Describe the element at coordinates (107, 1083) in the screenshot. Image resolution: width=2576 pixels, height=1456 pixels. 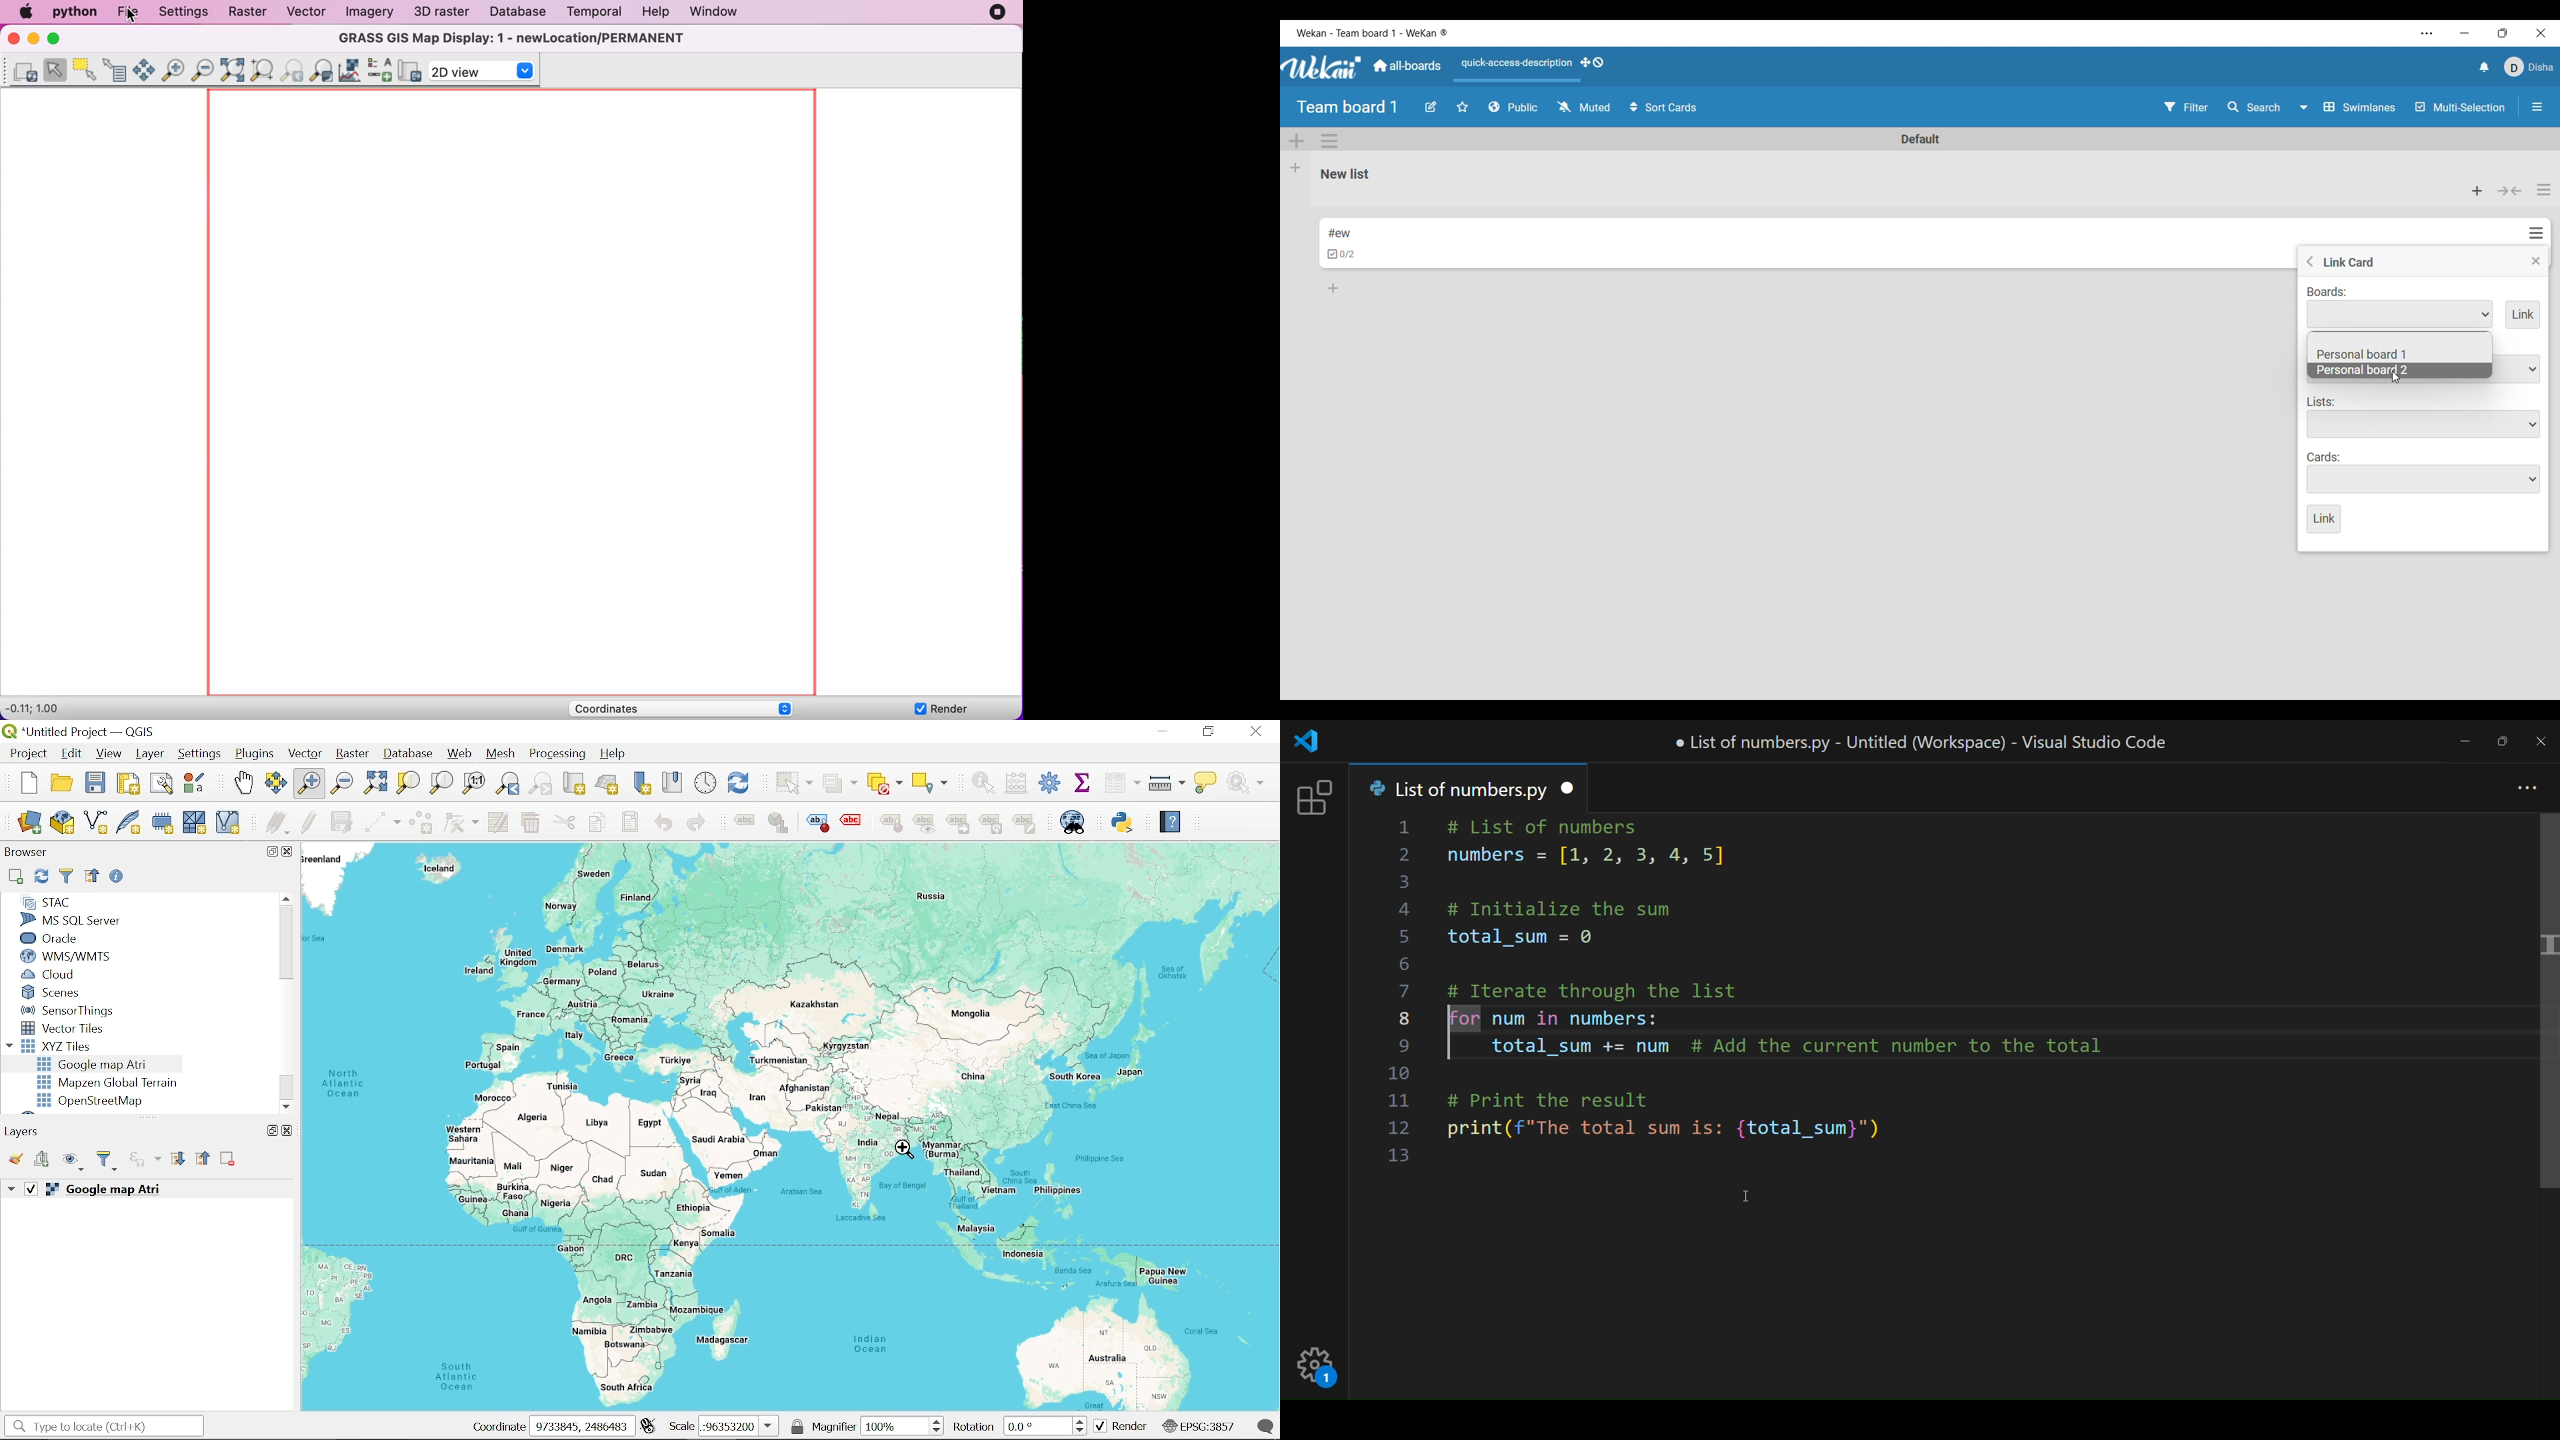
I see `Mapzen Global Terrain` at that location.